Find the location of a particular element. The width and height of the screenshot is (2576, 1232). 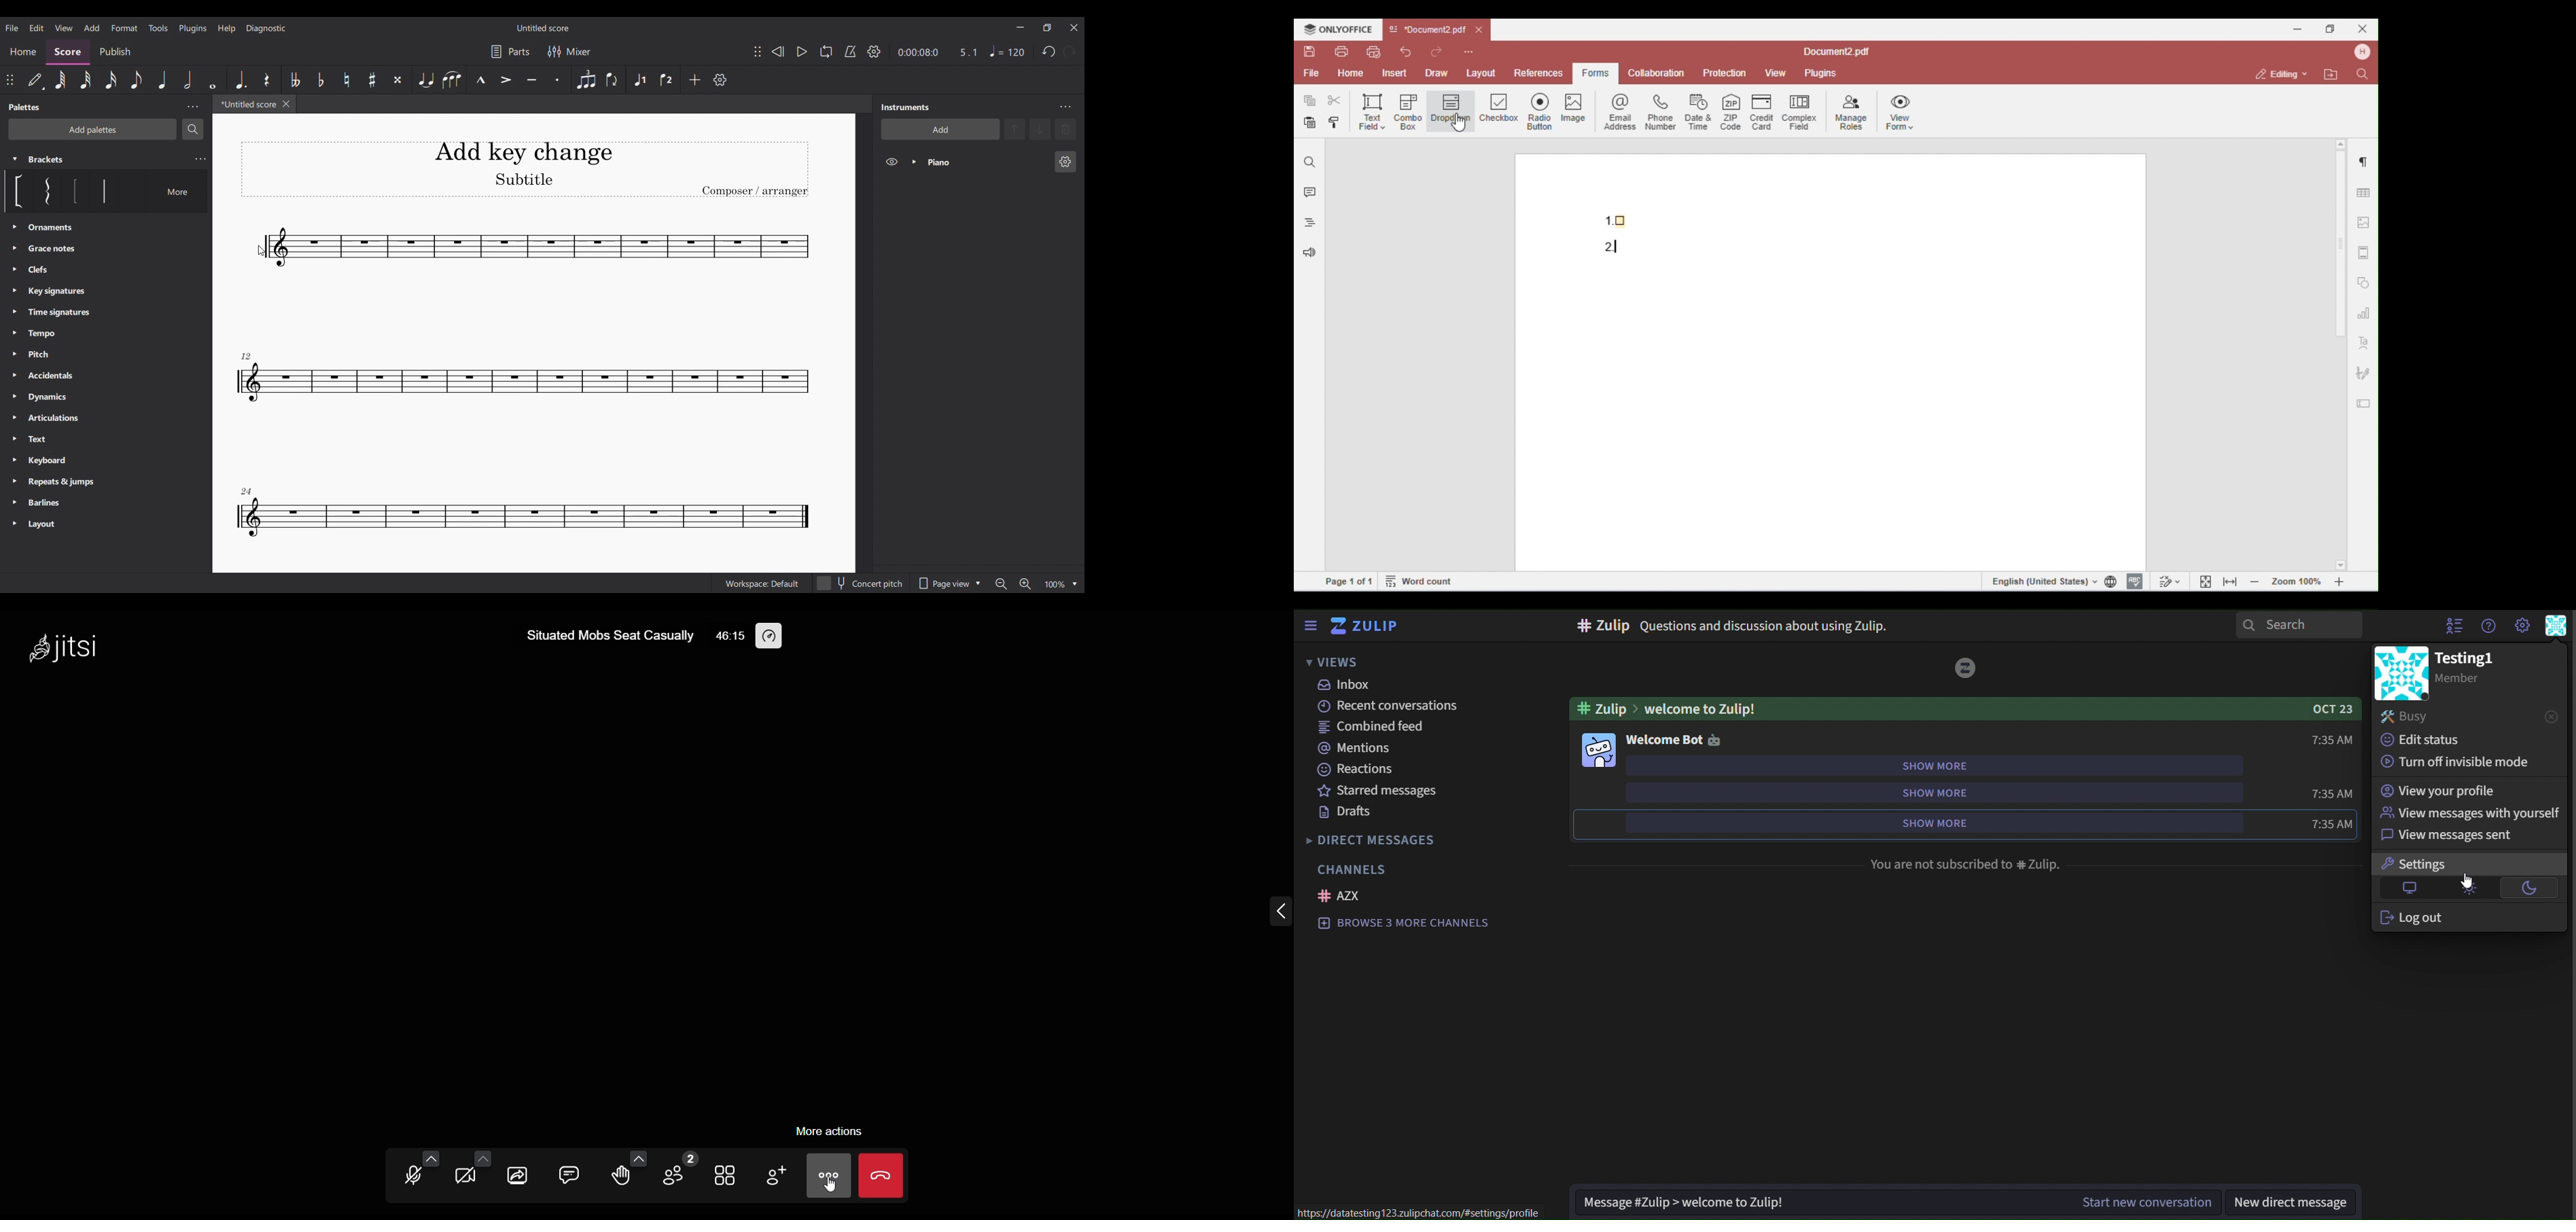

Zoom options is located at coordinates (1075, 585).